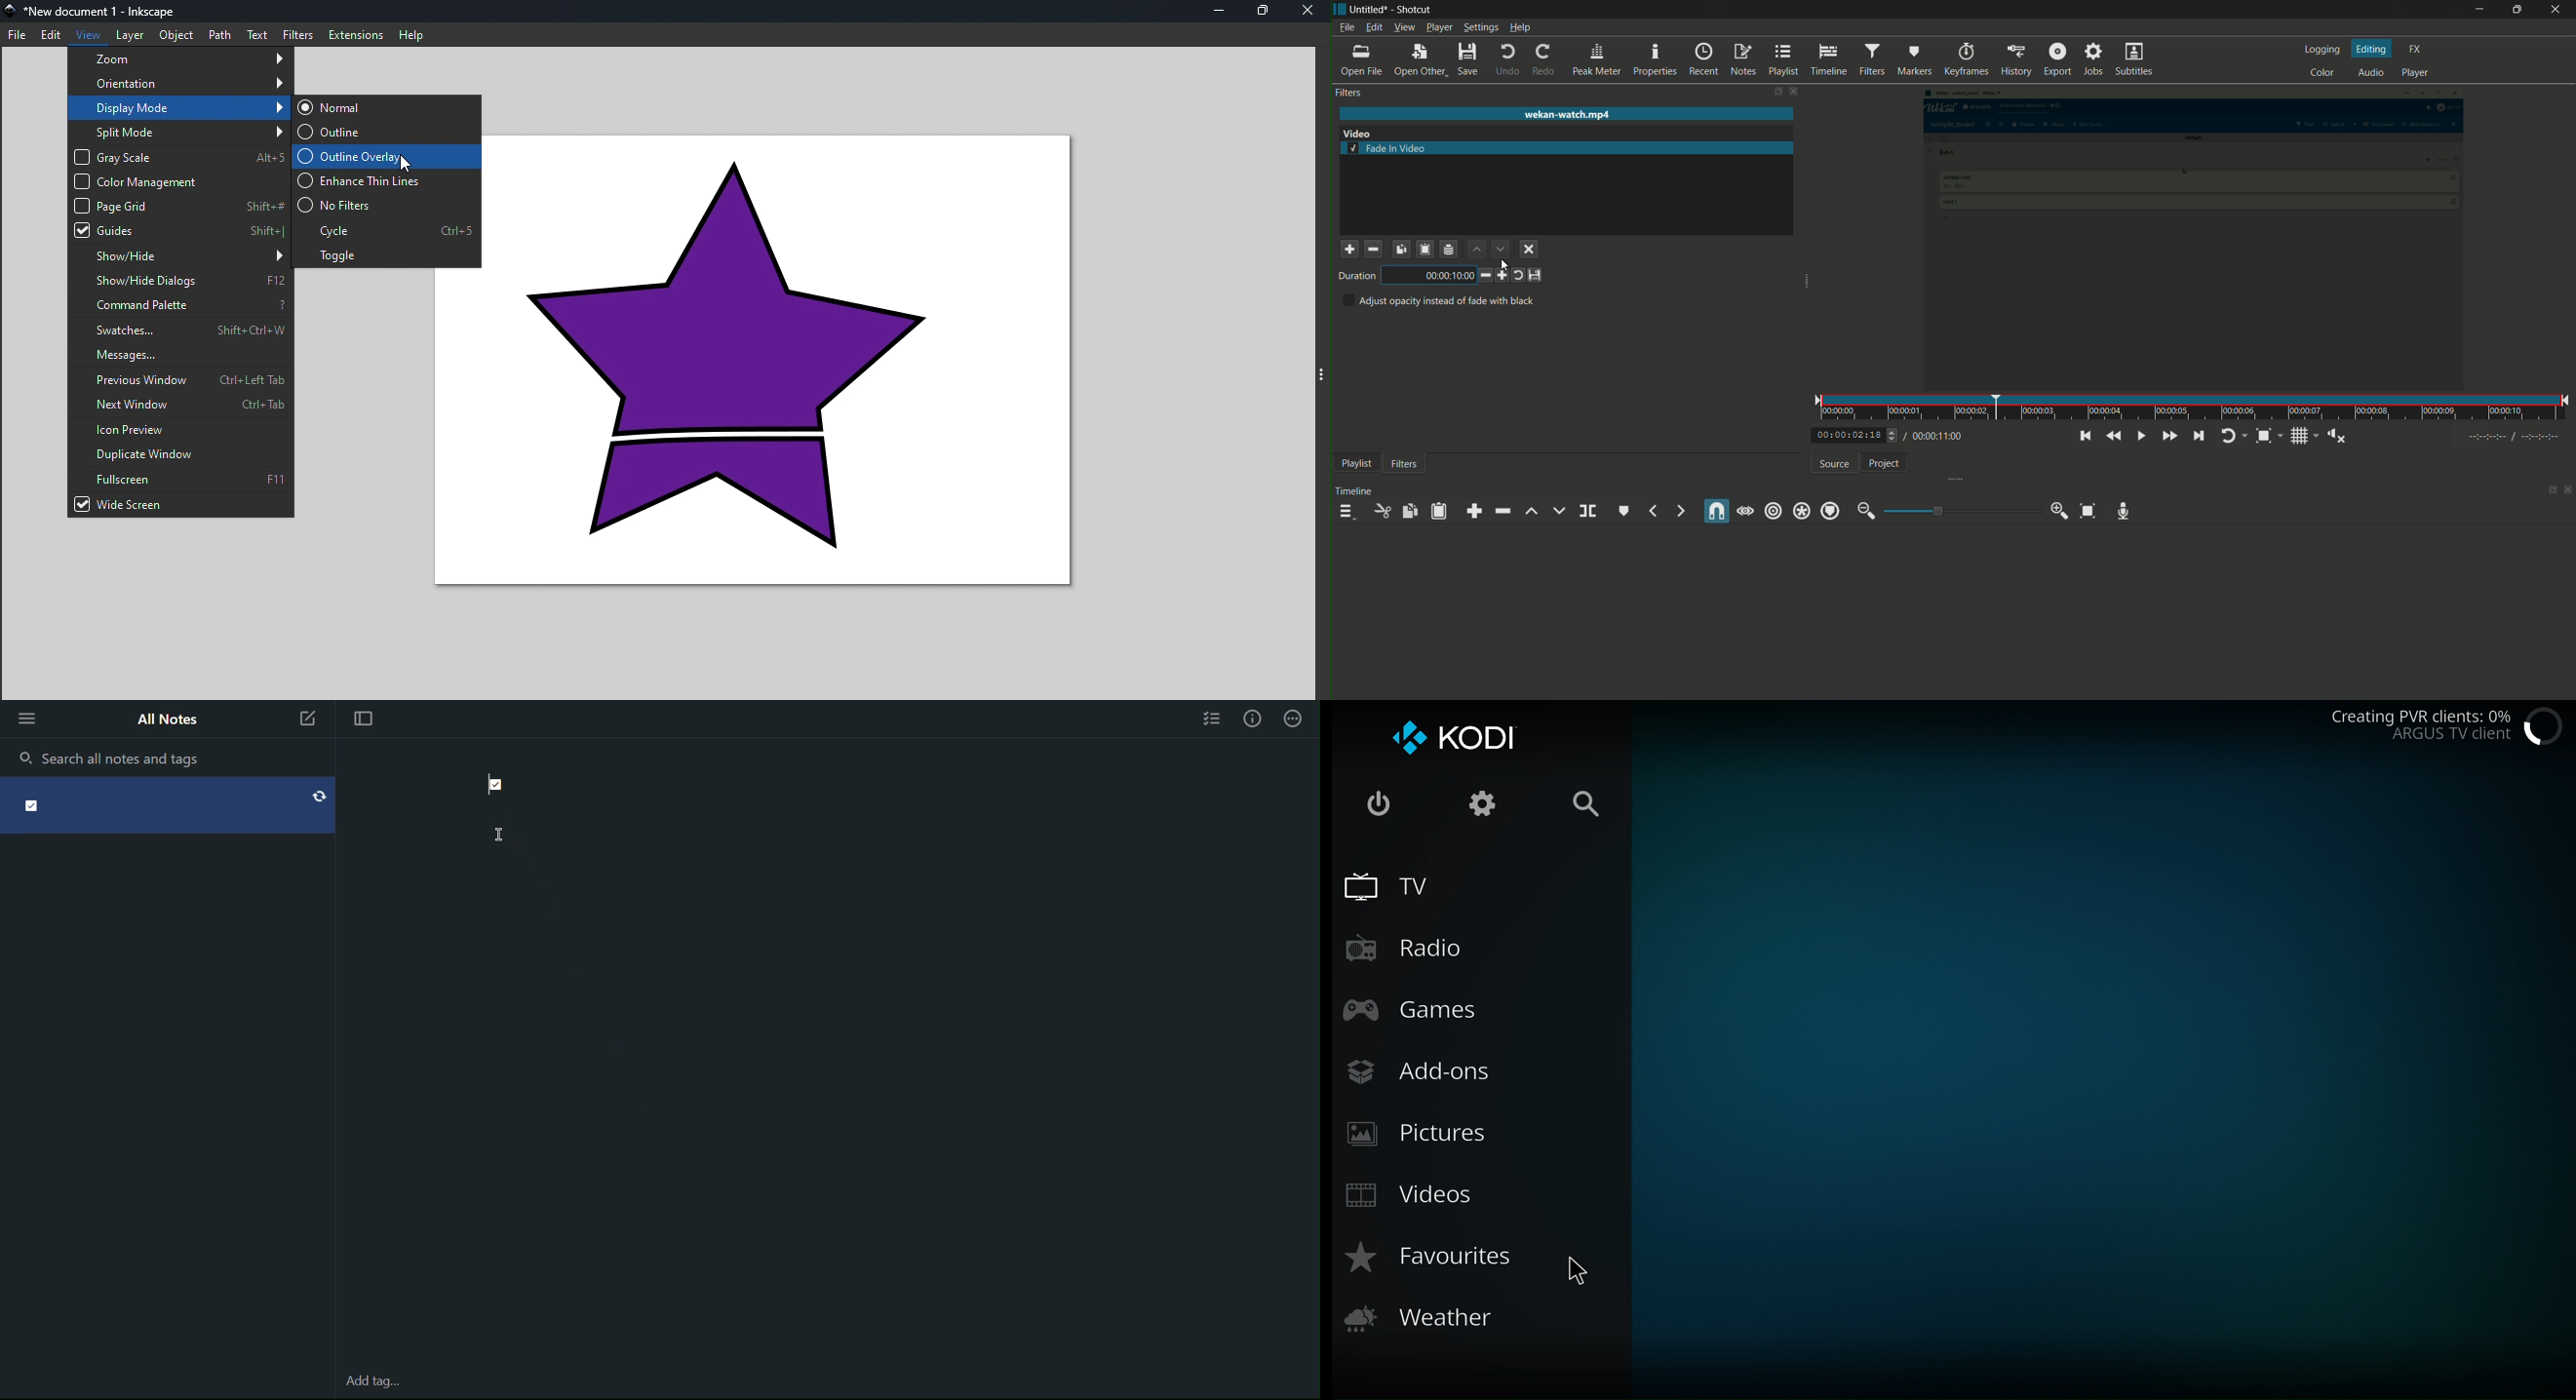  What do you see at coordinates (2420, 728) in the screenshot?
I see `Creating PVR clients: 0%
ARGUS TV client` at bounding box center [2420, 728].